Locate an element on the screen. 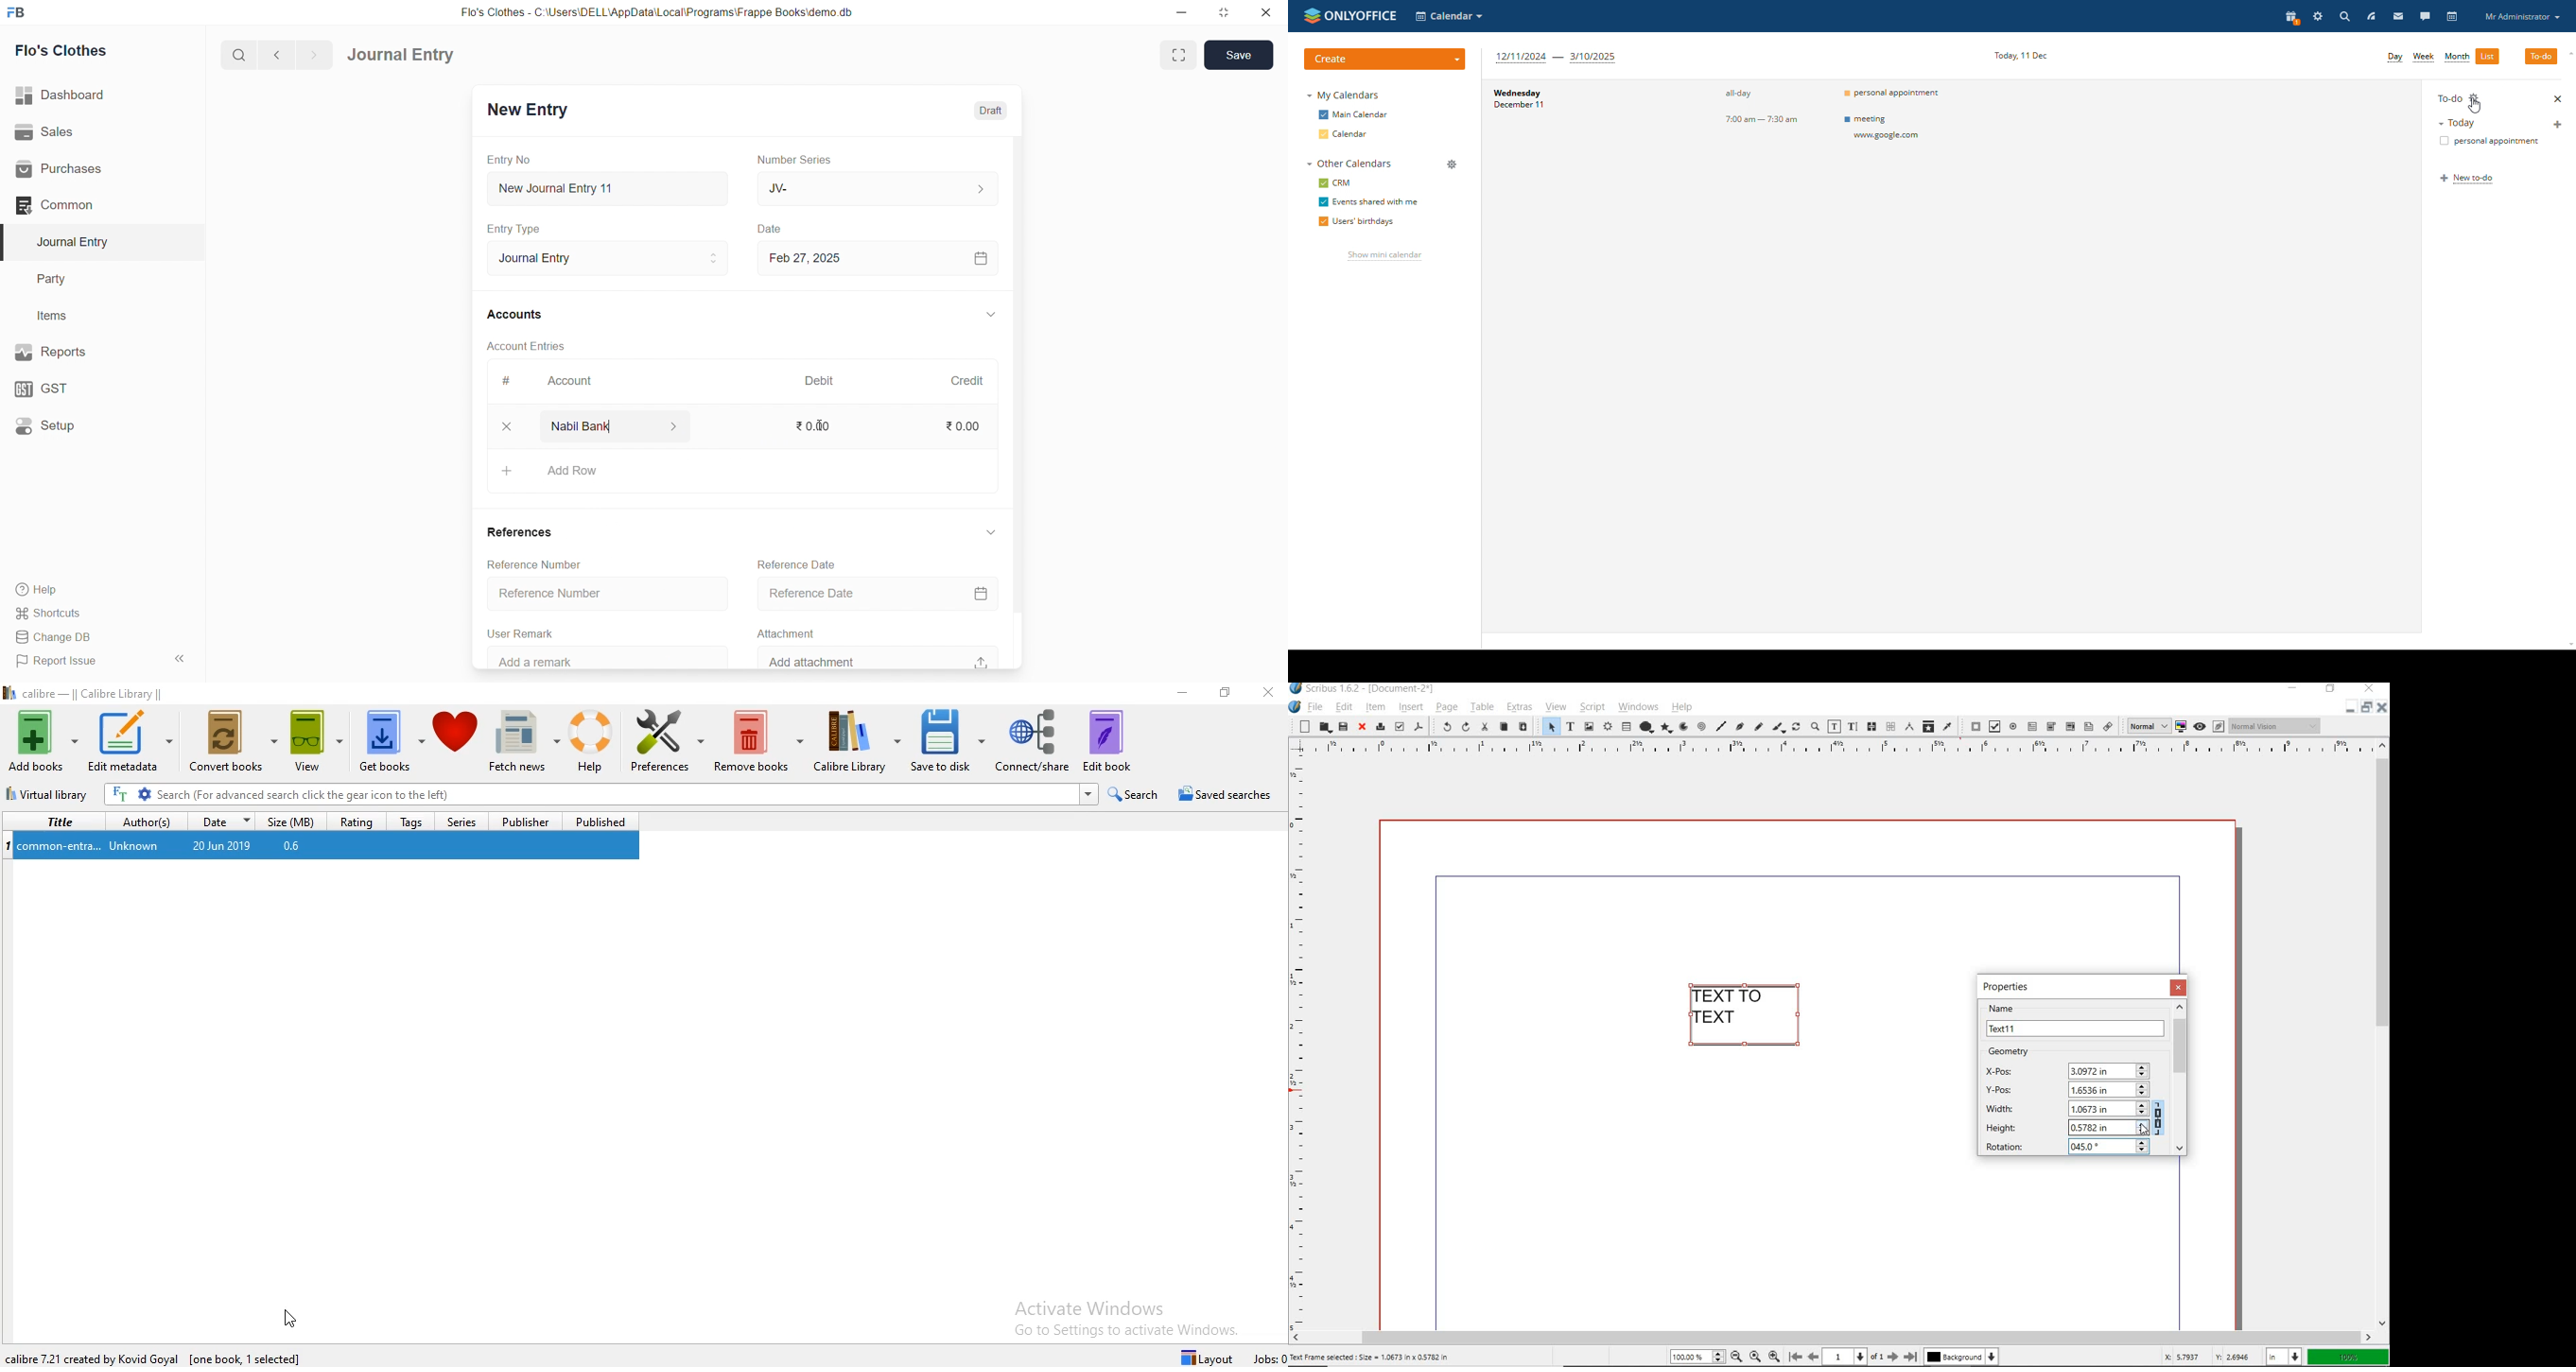 This screenshot has width=2576, height=1372. Author(s) is located at coordinates (150, 821).